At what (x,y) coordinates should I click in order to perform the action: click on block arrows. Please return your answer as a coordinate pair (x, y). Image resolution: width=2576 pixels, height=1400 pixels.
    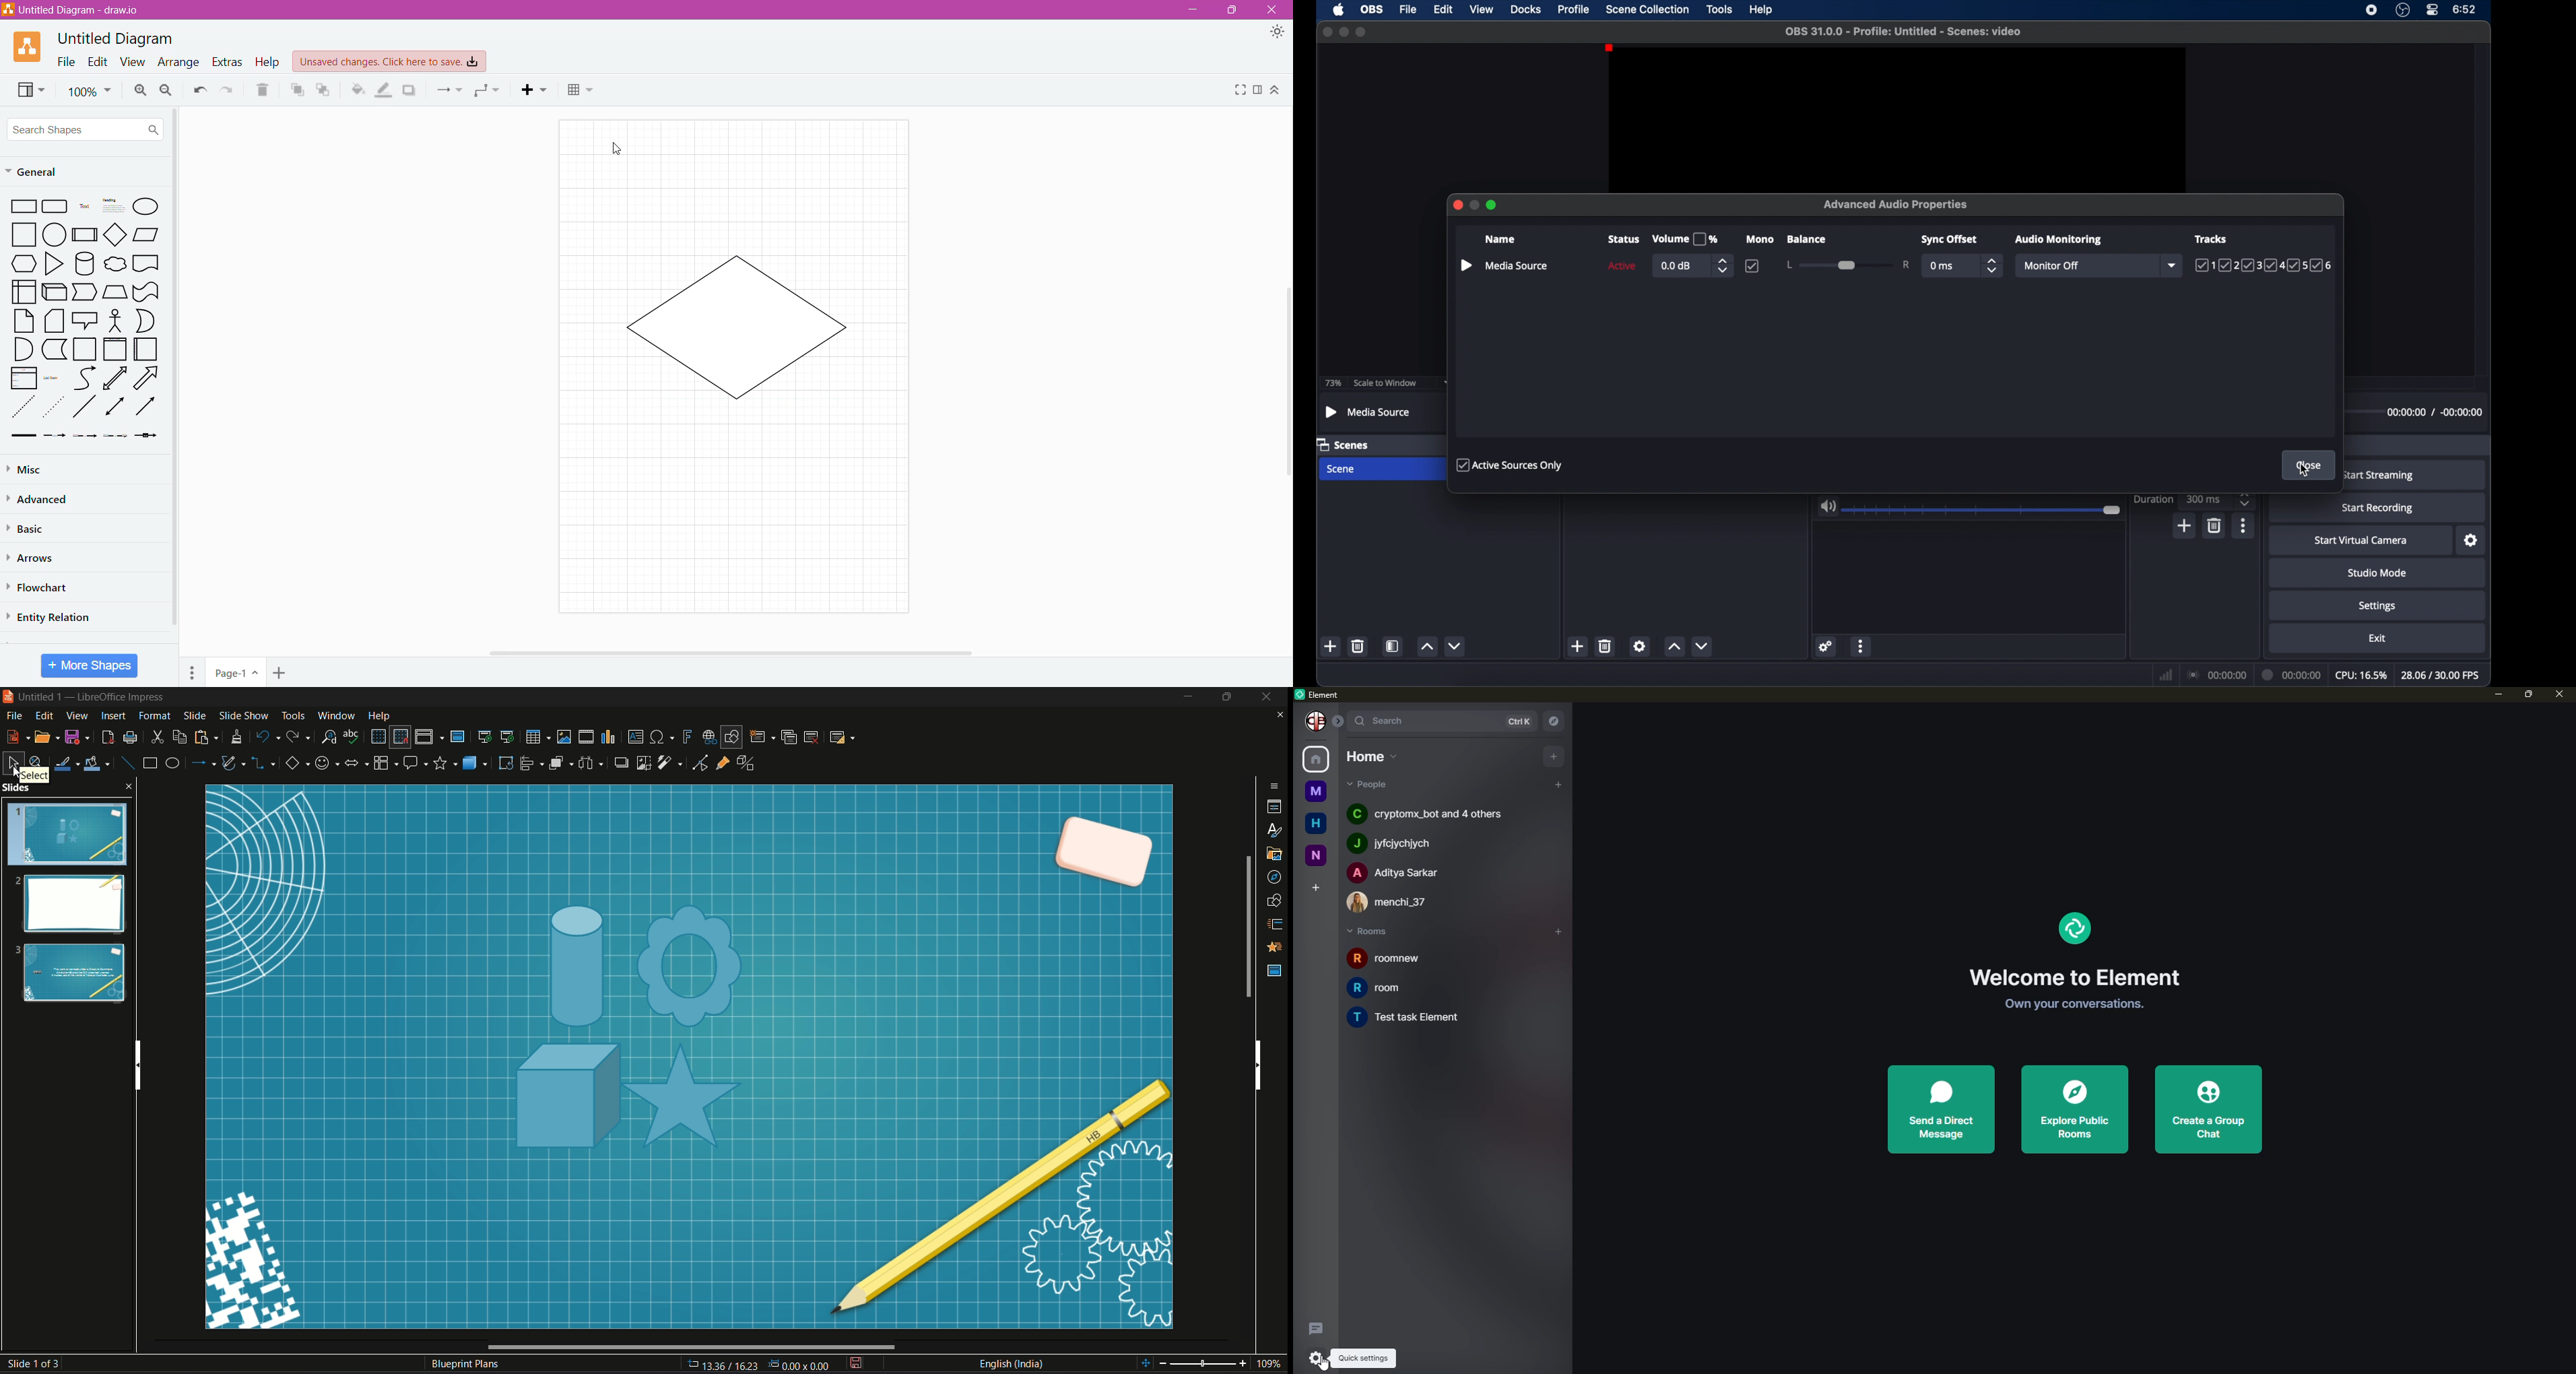
    Looking at the image, I should click on (356, 765).